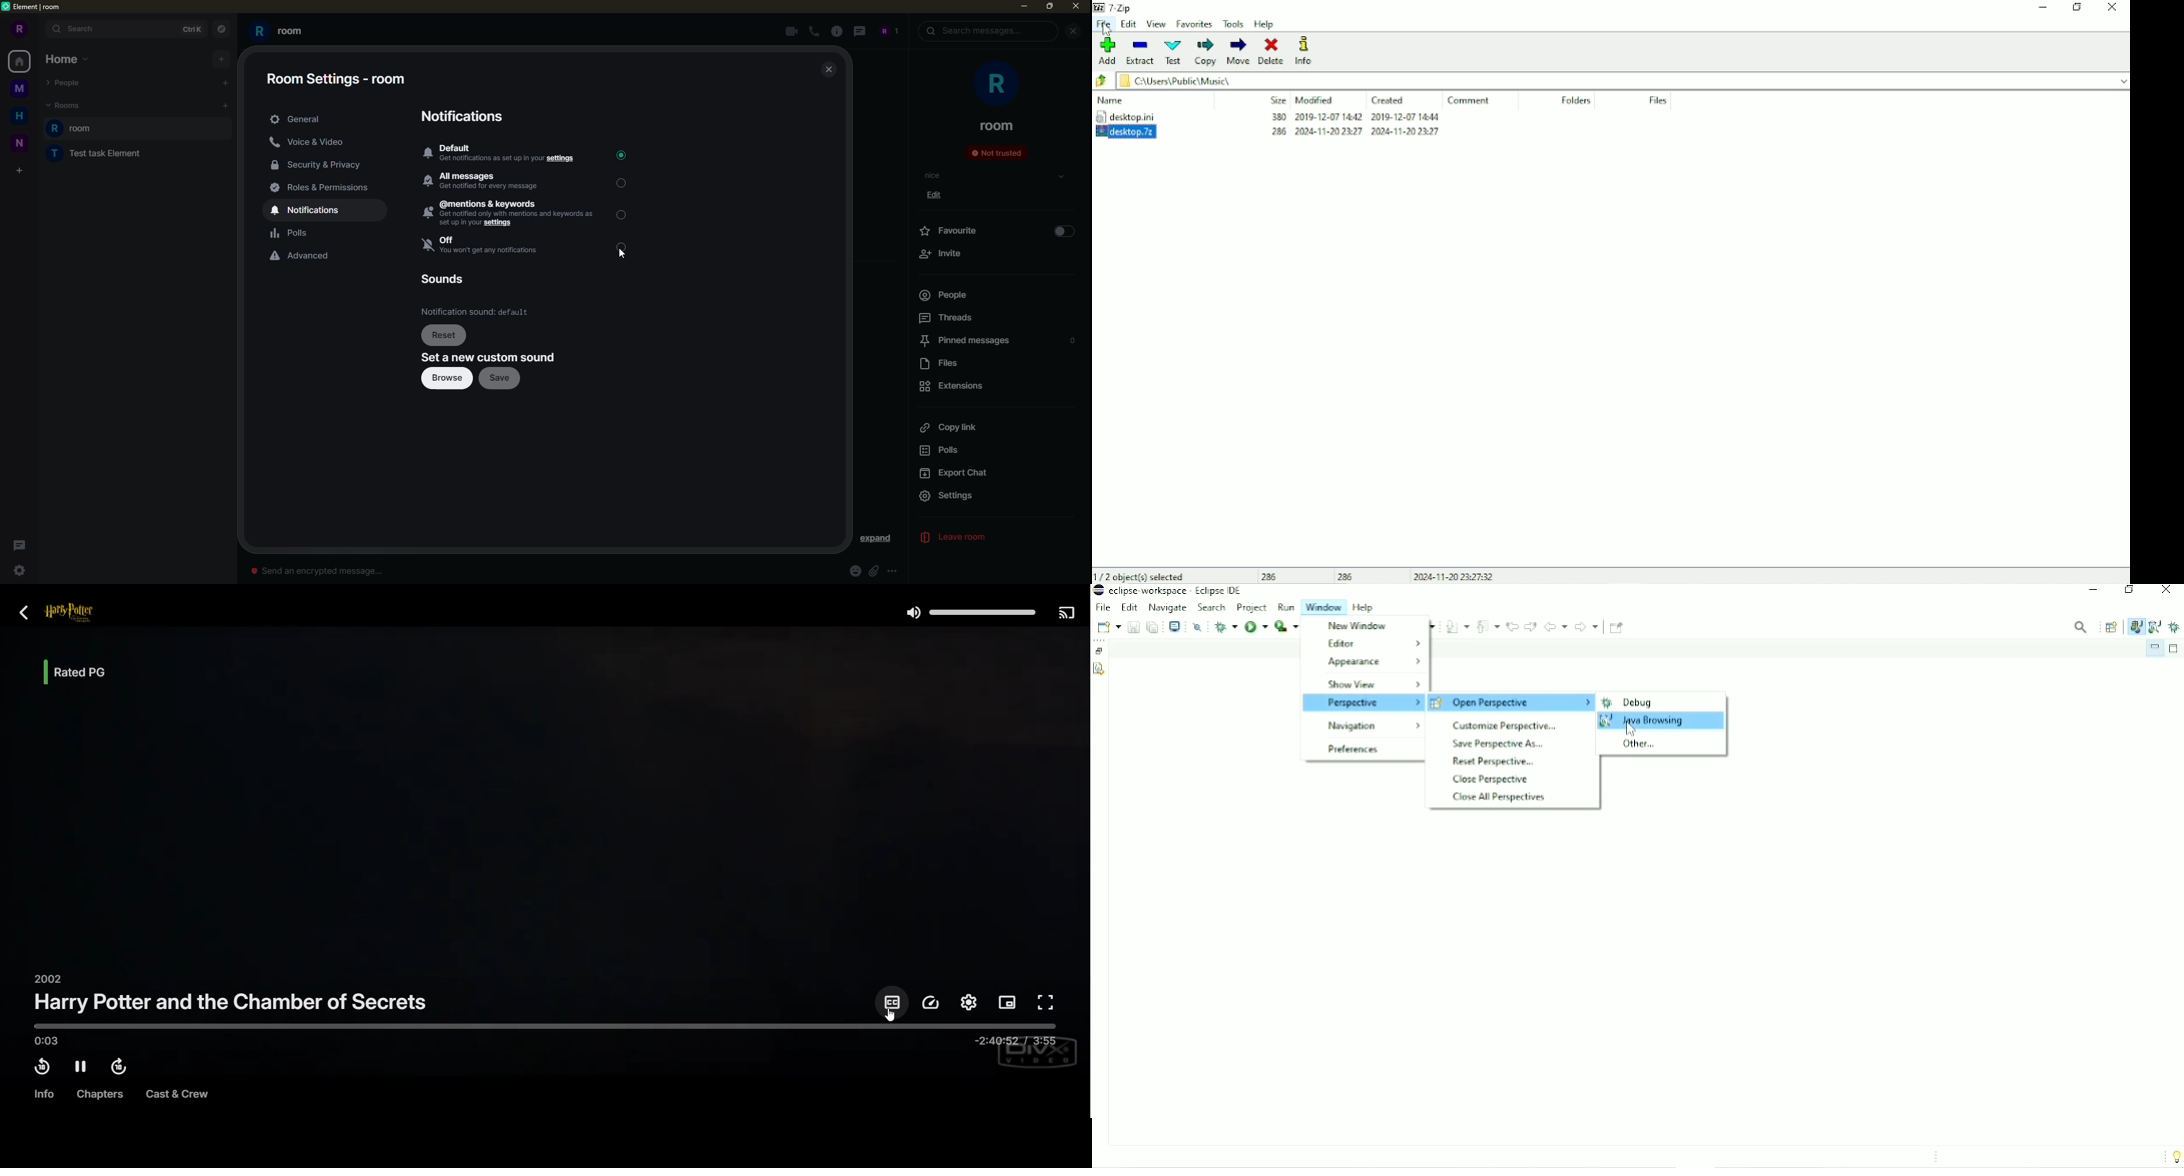 The image size is (2184, 1176). Describe the element at coordinates (506, 153) in the screenshot. I see `default` at that location.